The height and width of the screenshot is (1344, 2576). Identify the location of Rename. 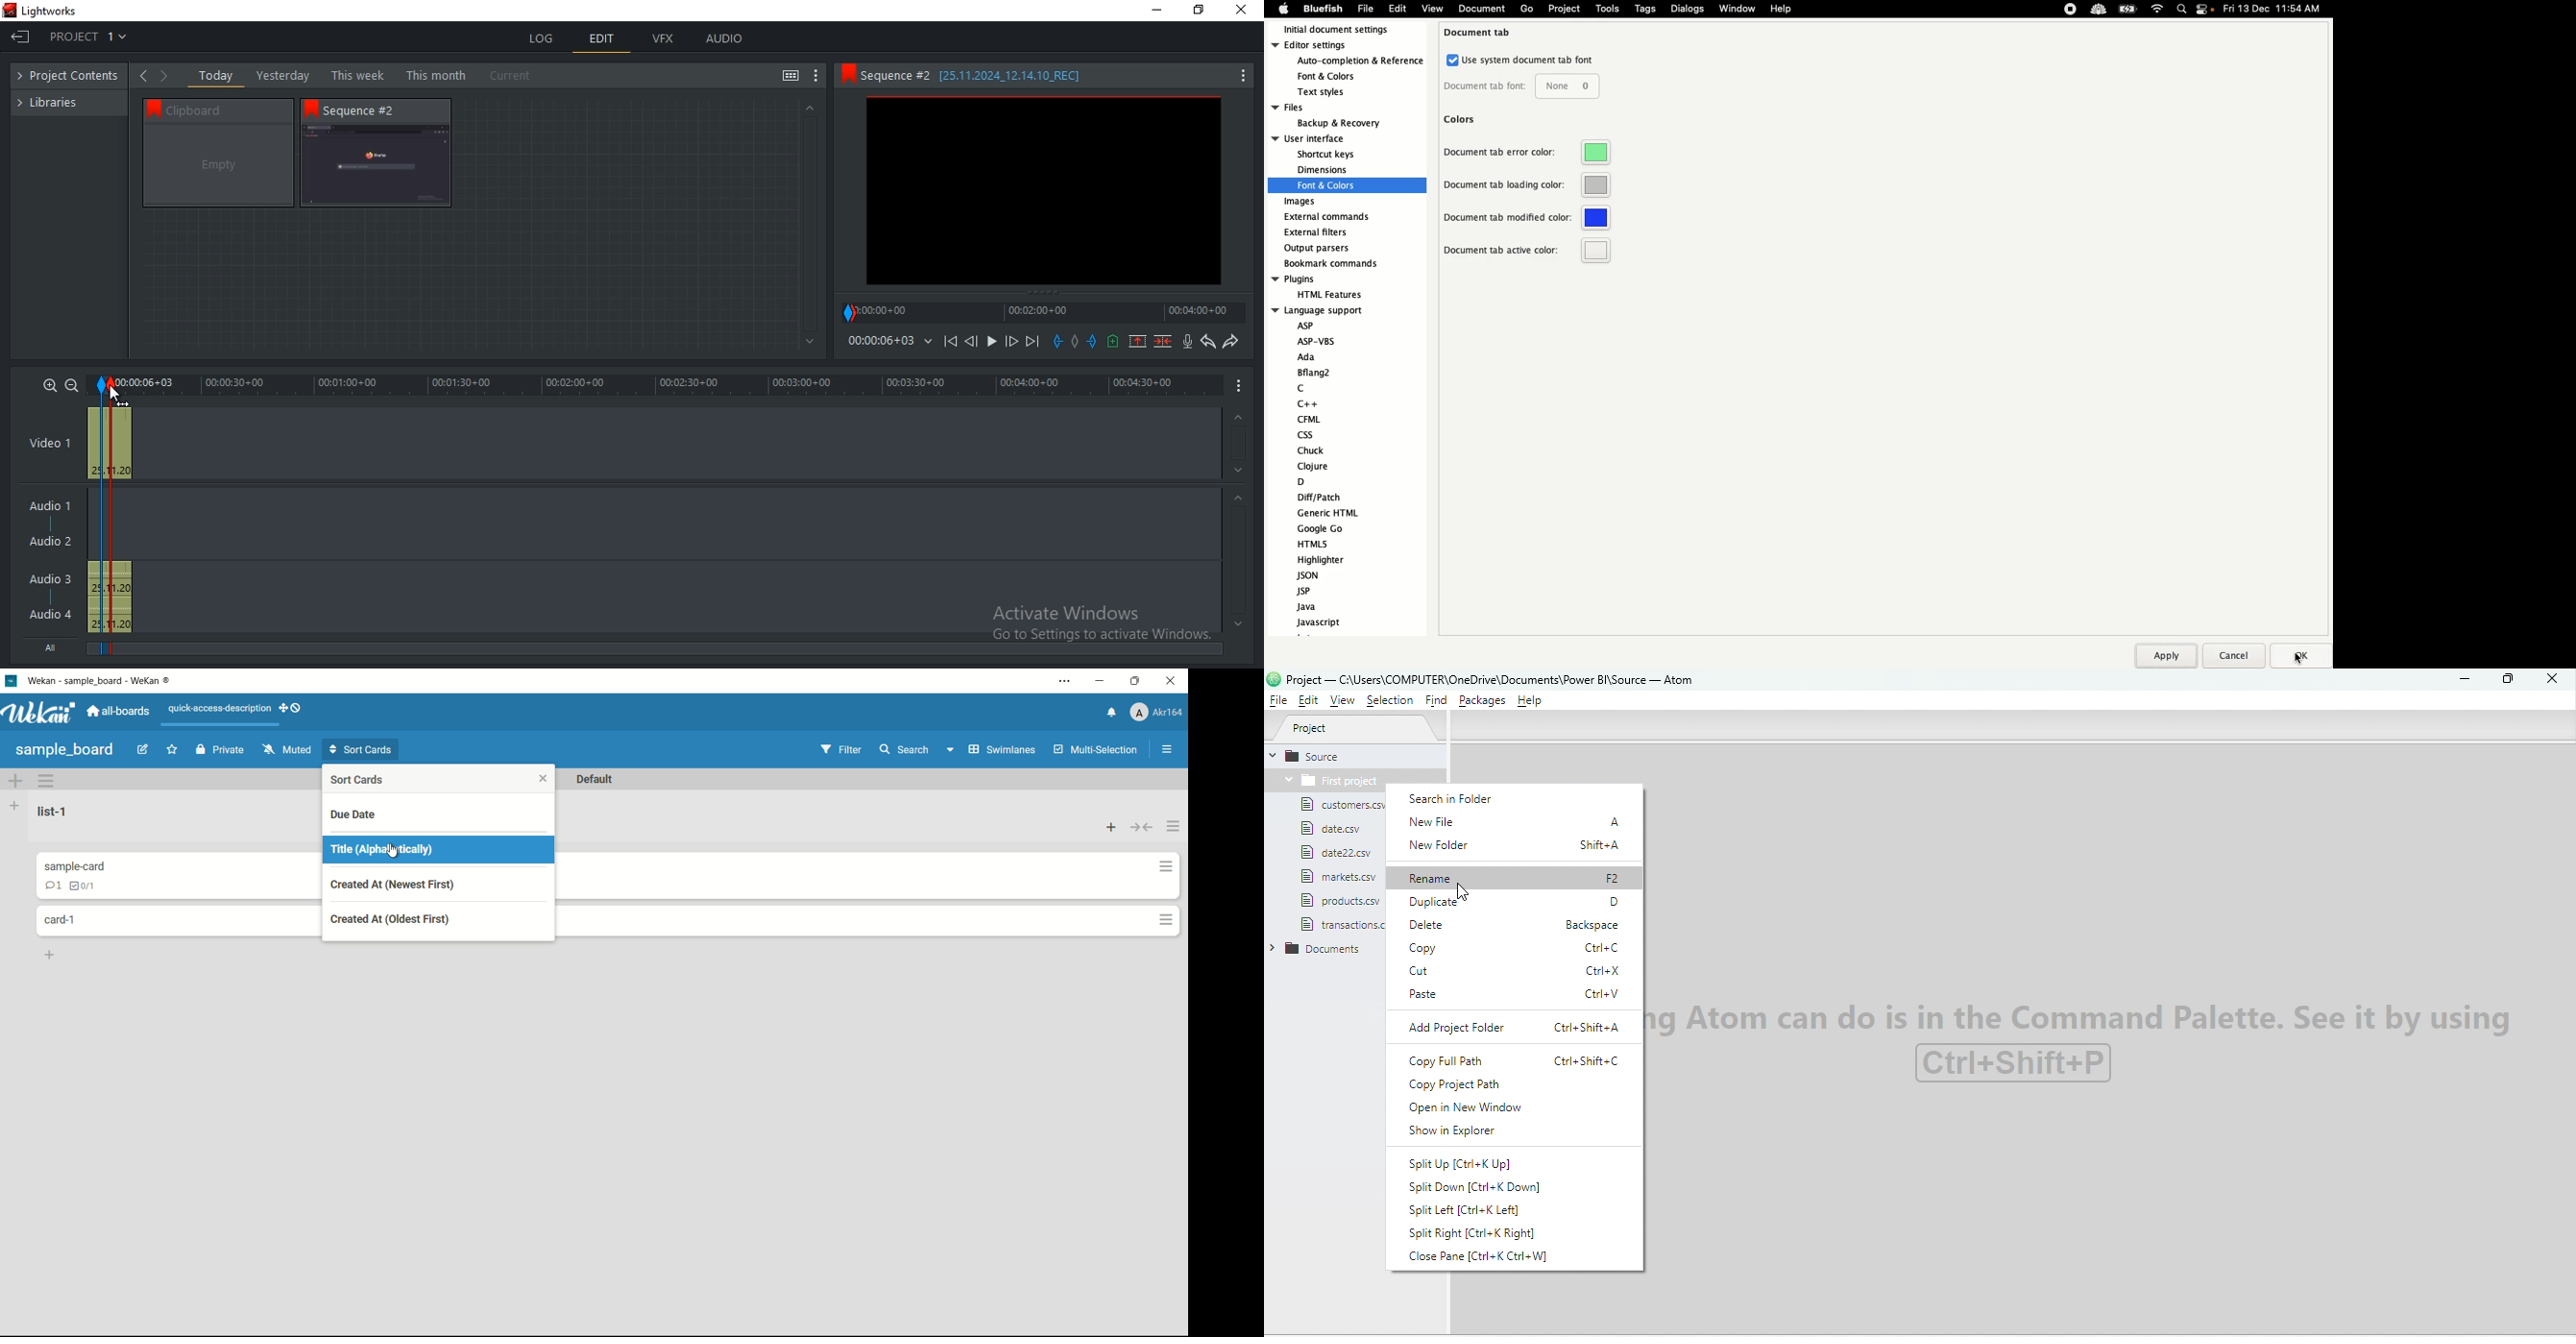
(1515, 879).